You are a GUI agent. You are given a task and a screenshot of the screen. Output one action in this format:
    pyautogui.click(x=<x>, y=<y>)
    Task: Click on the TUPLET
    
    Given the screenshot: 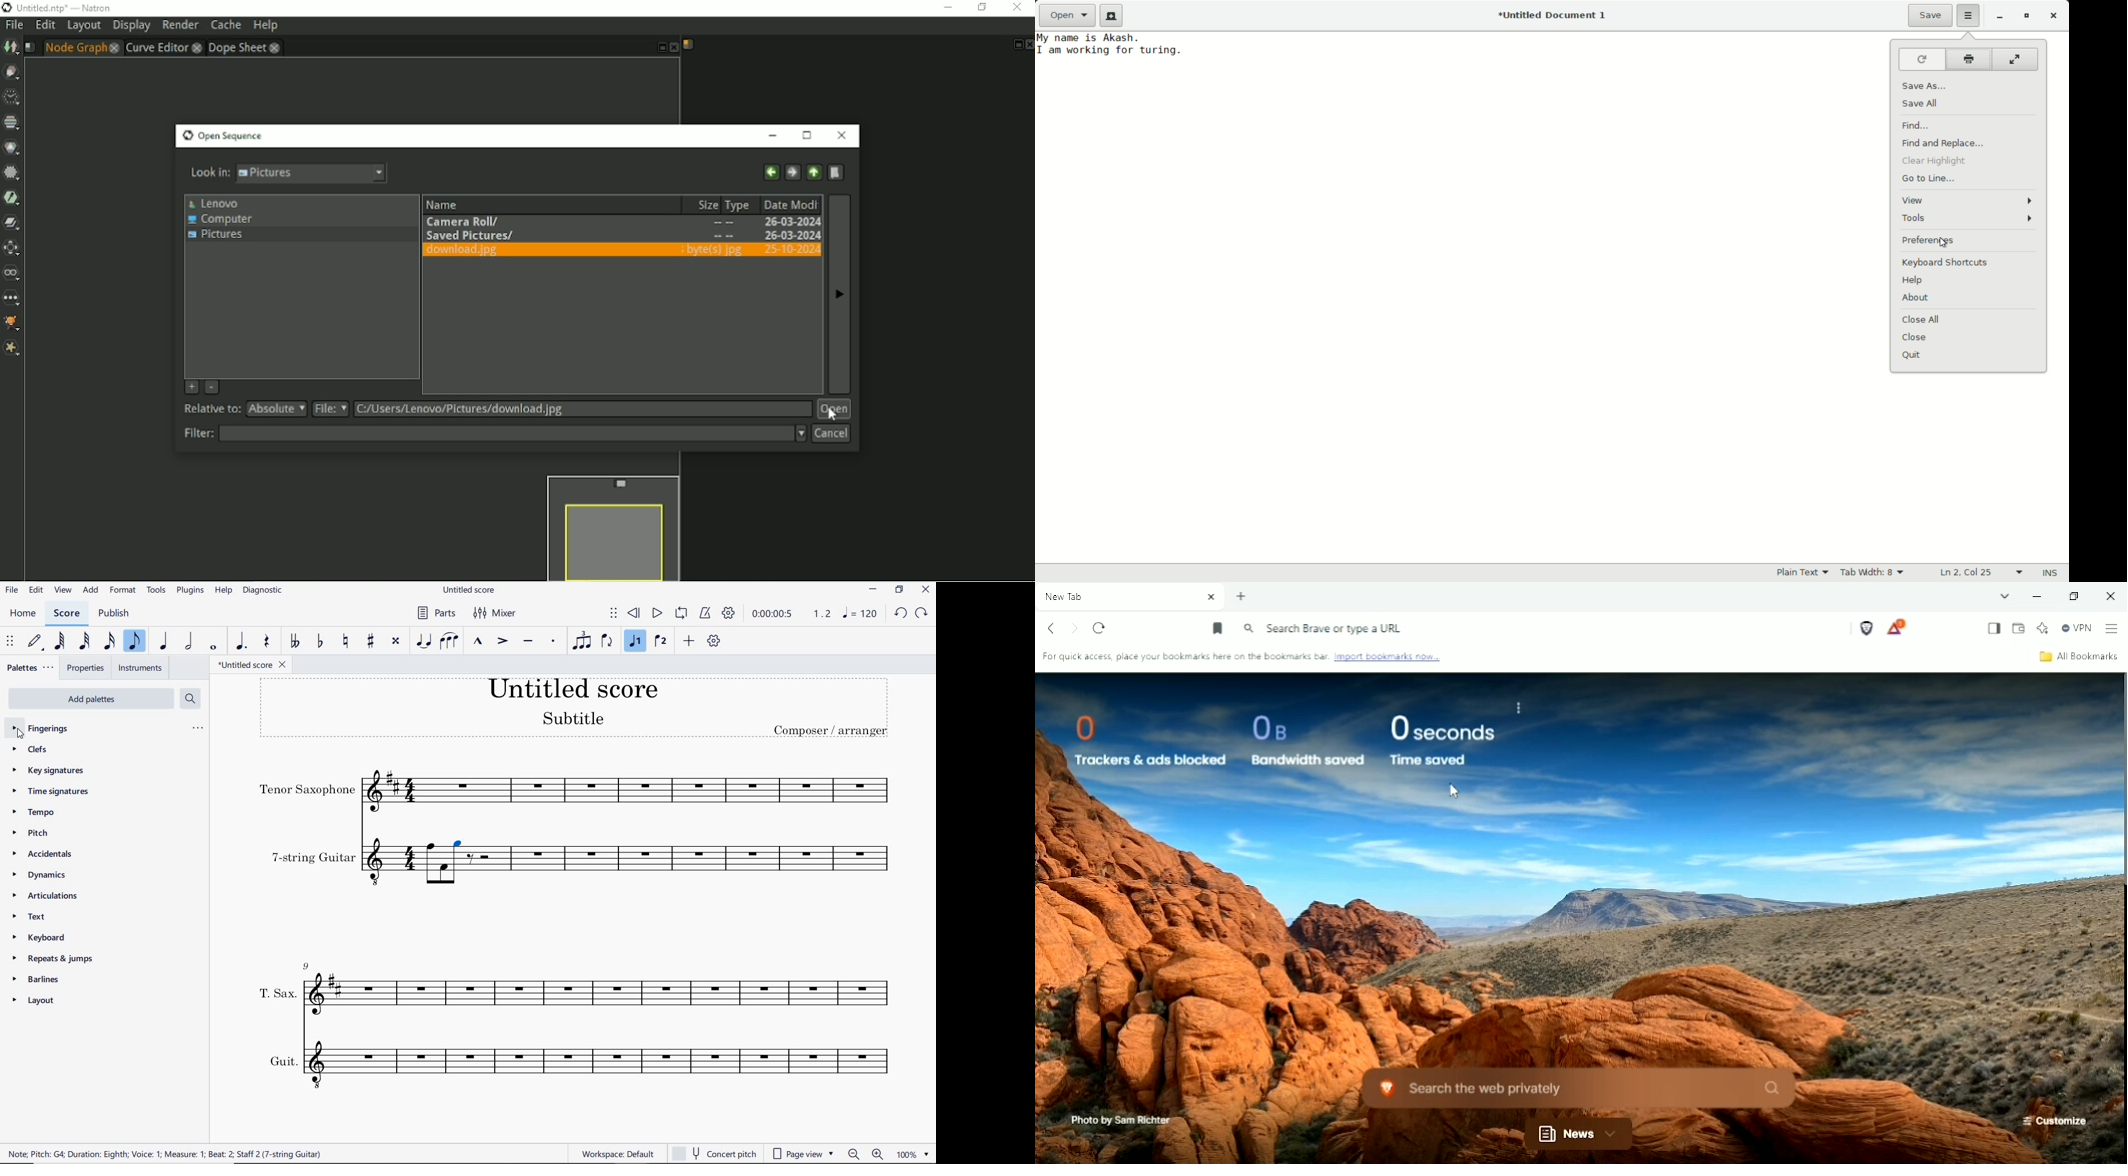 What is the action you would take?
    pyautogui.click(x=583, y=640)
    